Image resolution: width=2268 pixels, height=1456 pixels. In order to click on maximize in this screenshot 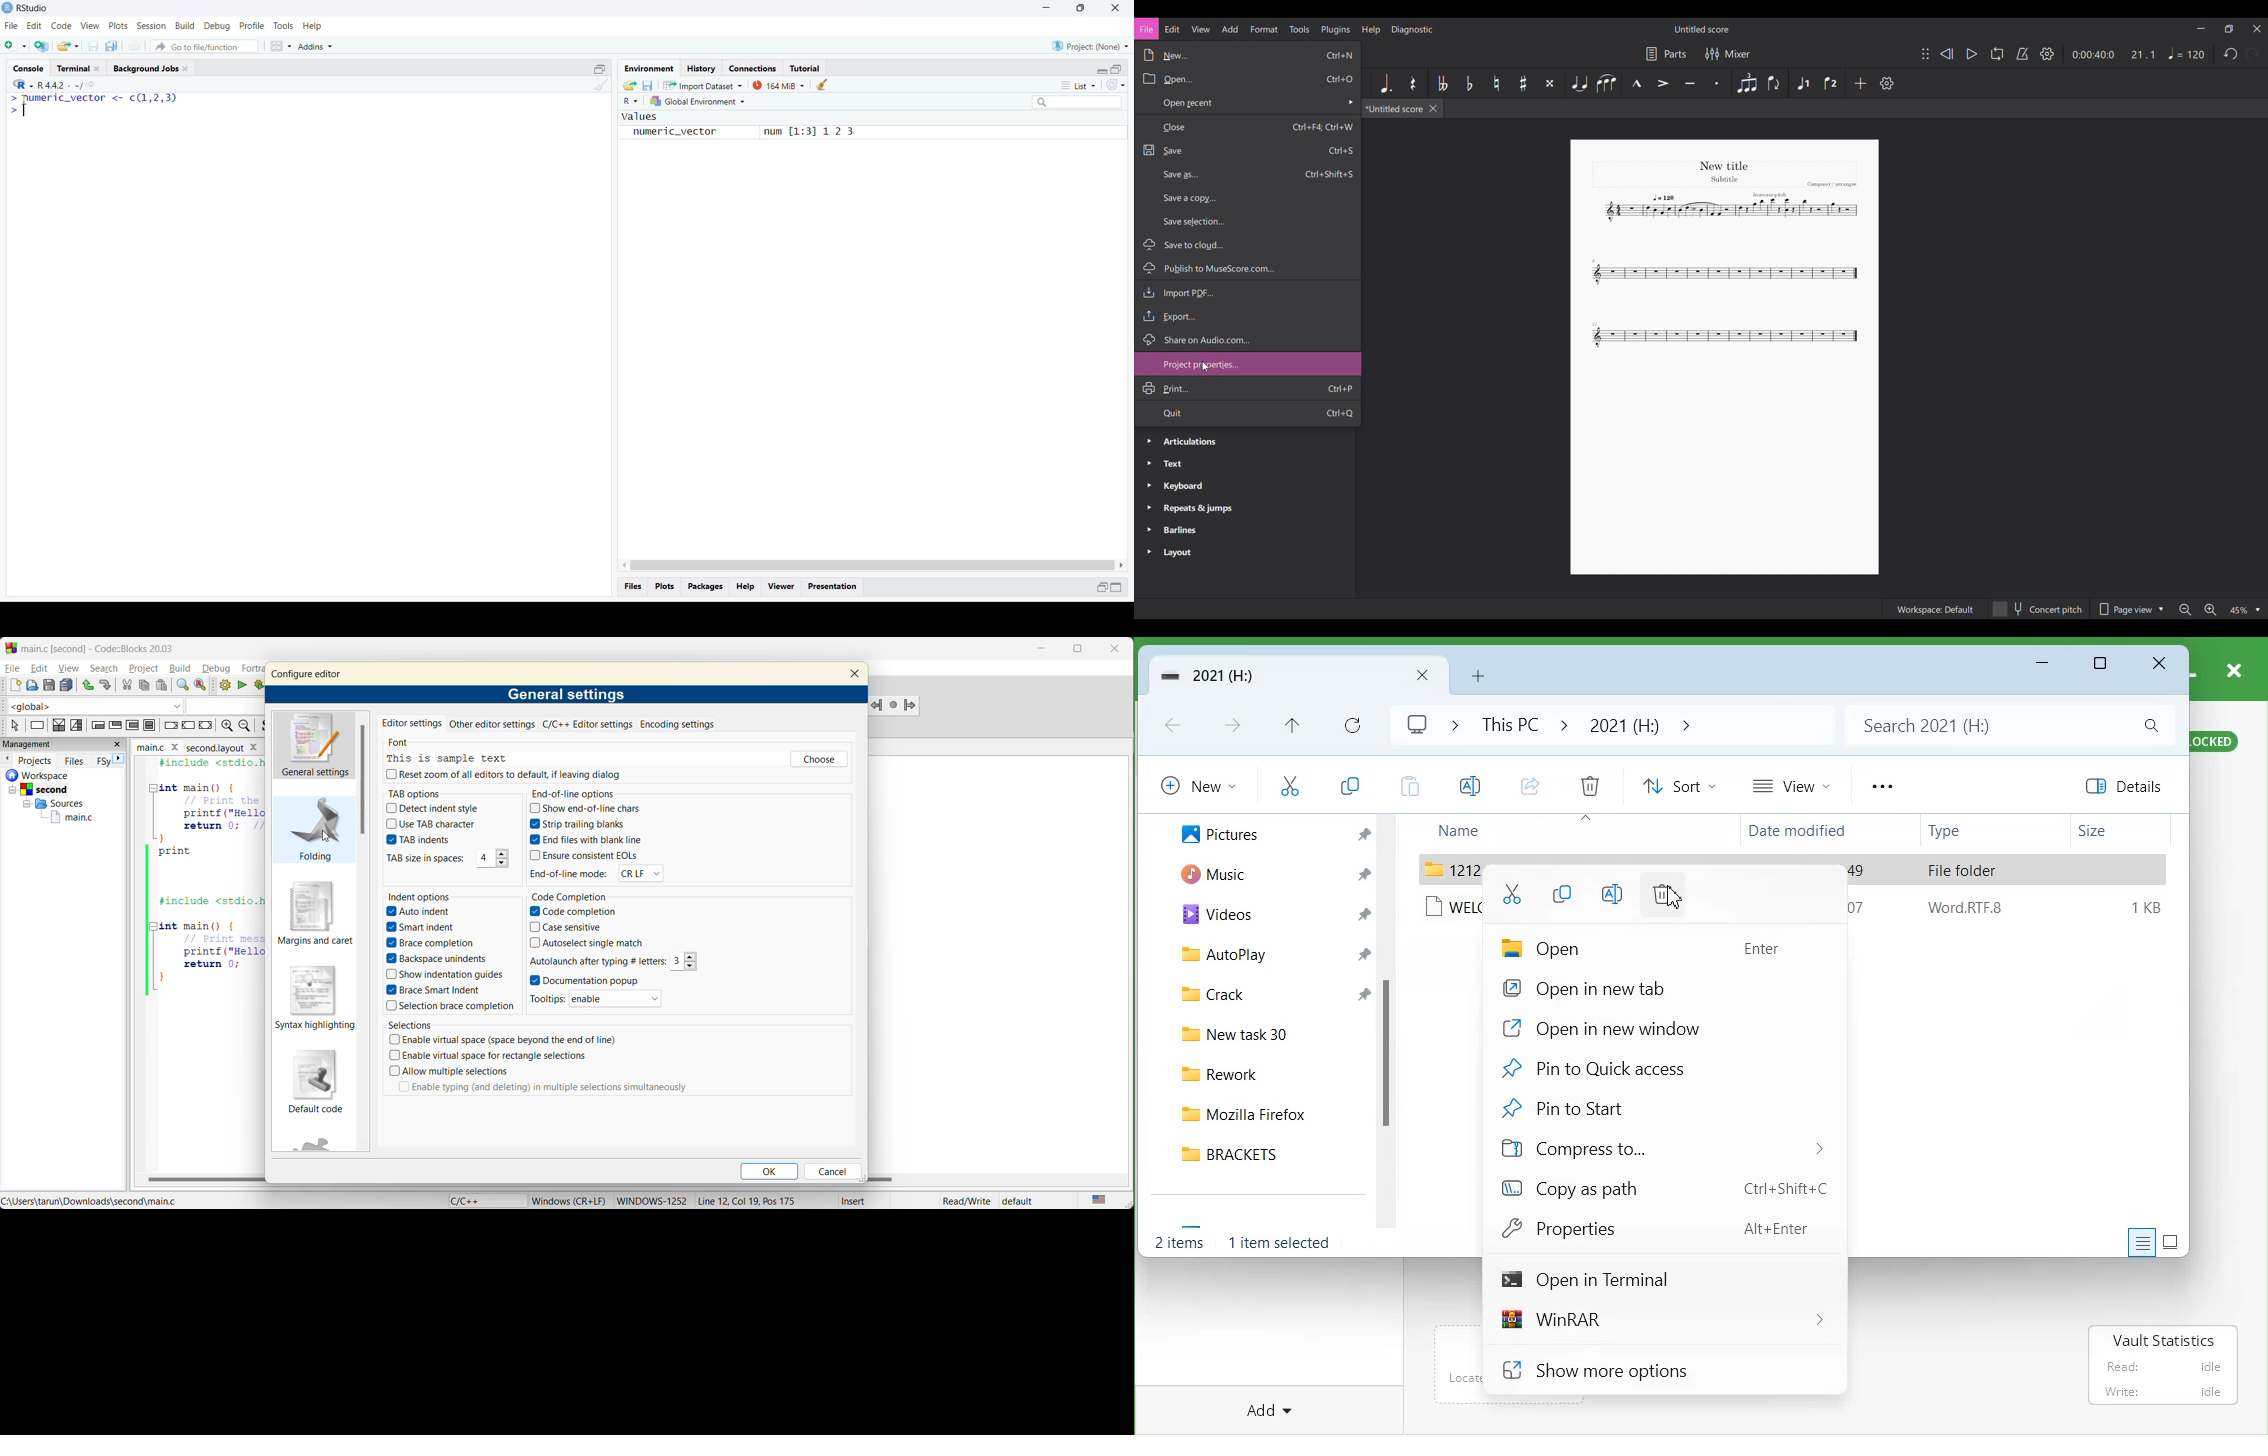, I will do `click(1078, 651)`.